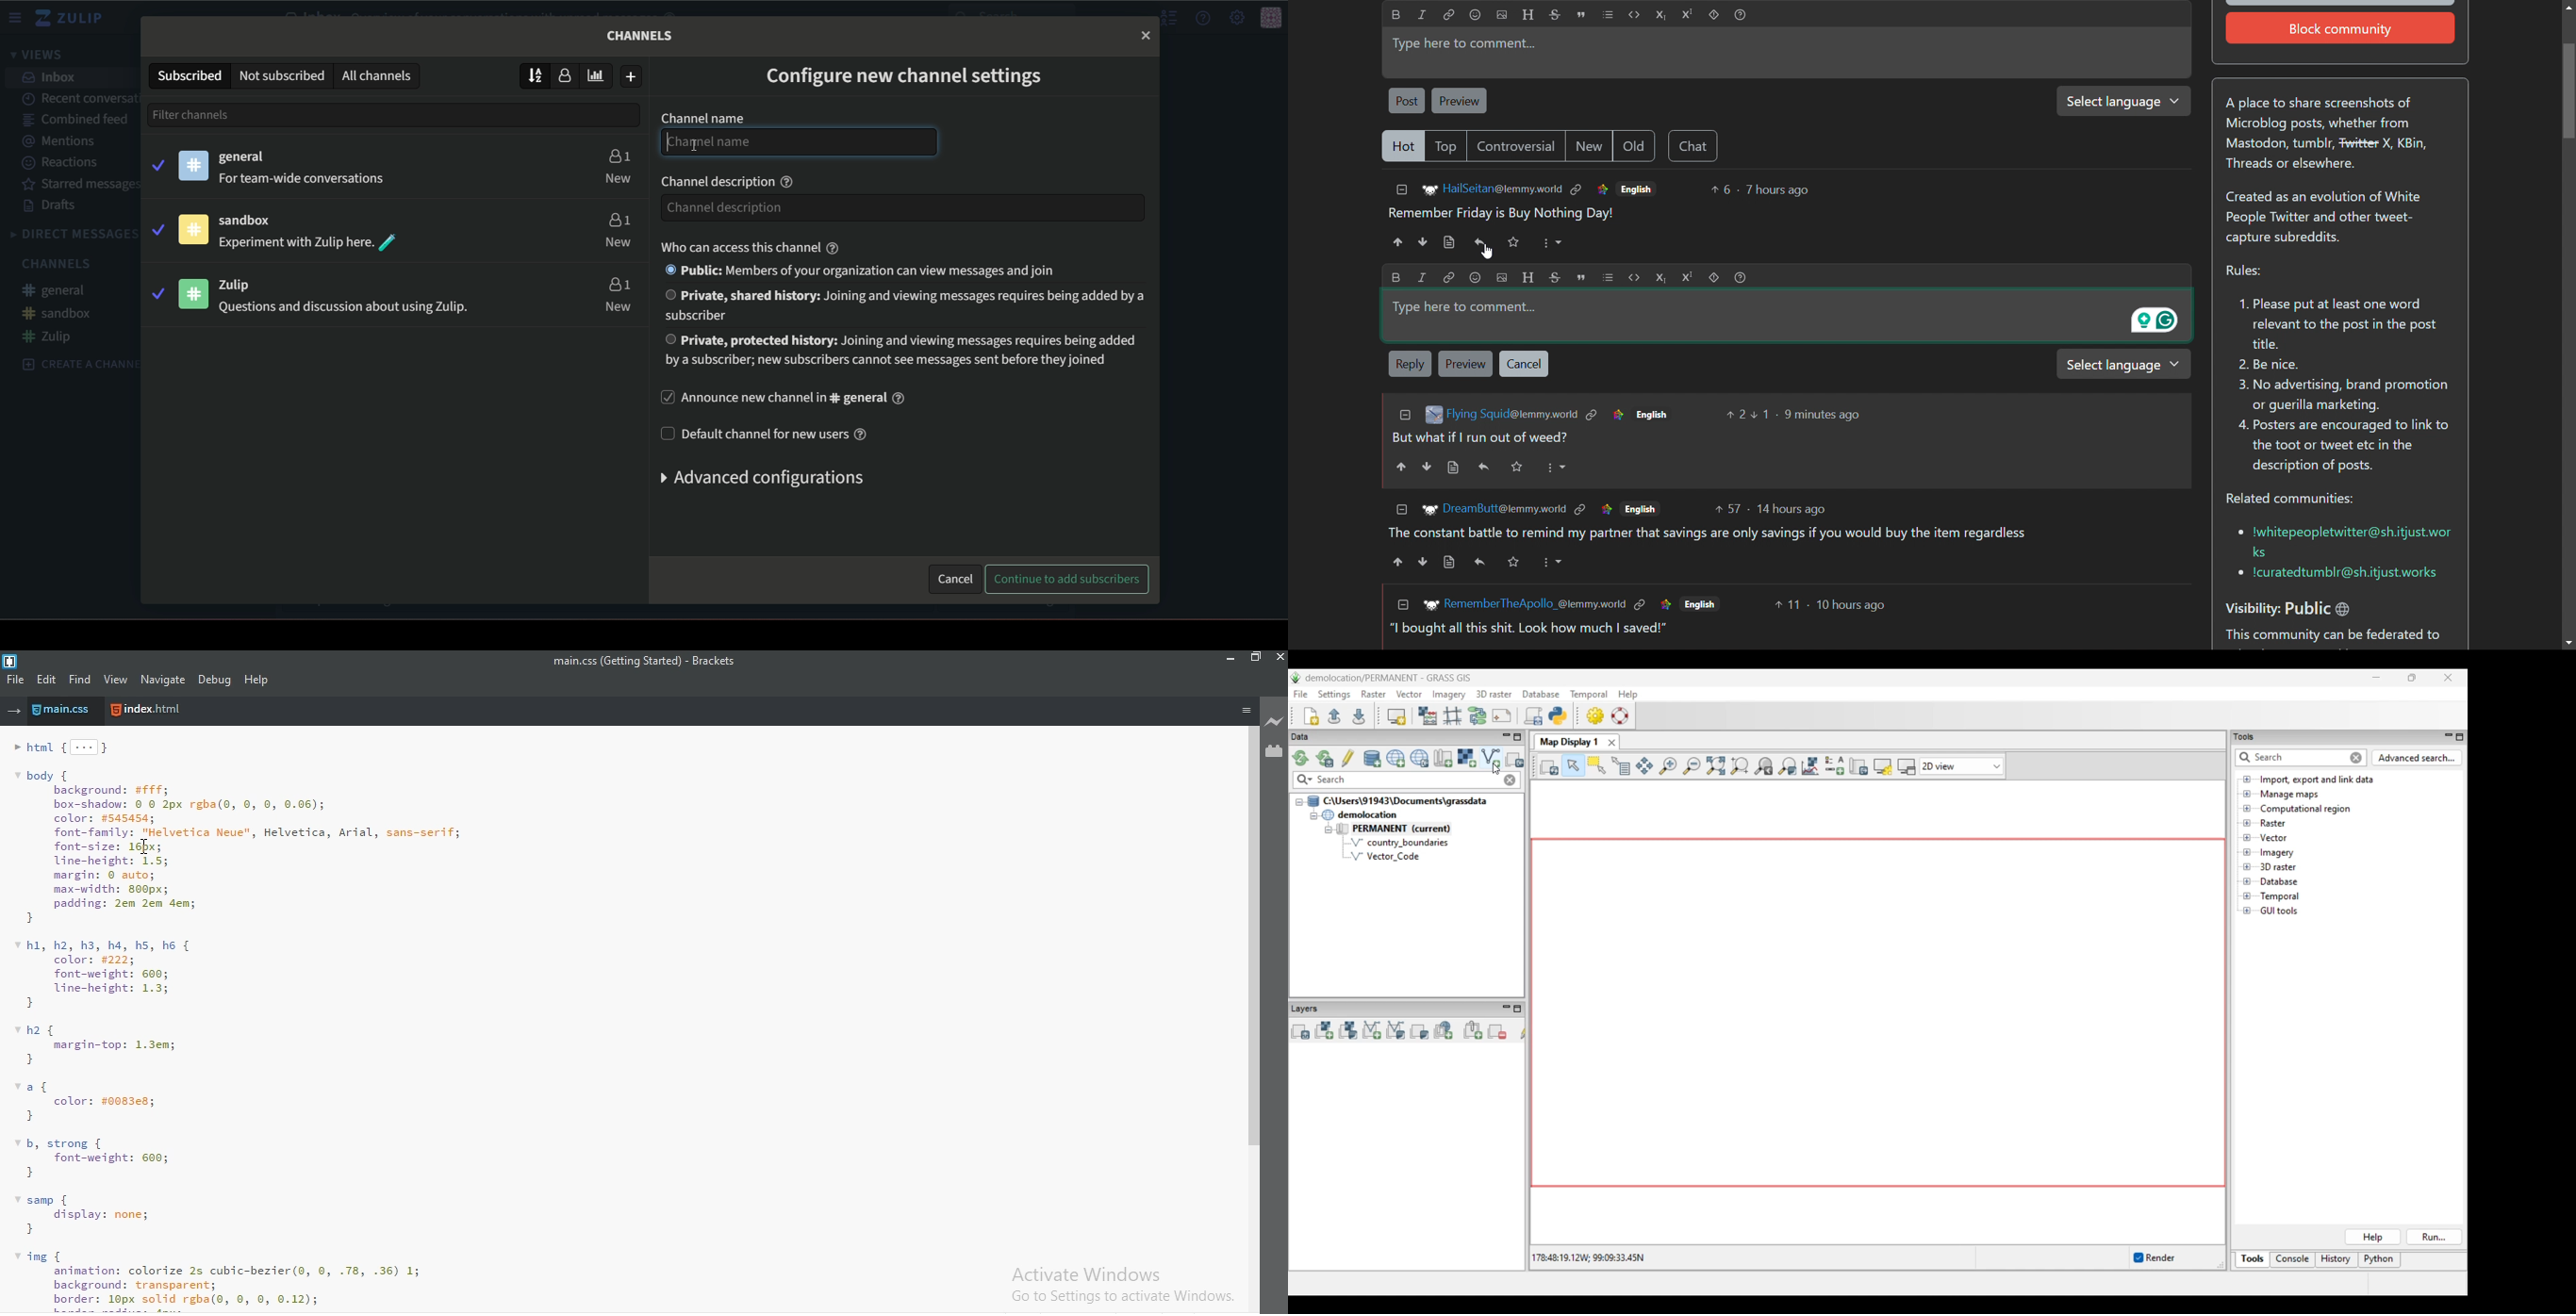 Image resolution: width=2576 pixels, height=1316 pixels. What do you see at coordinates (618, 284) in the screenshot?
I see `users` at bounding box center [618, 284].